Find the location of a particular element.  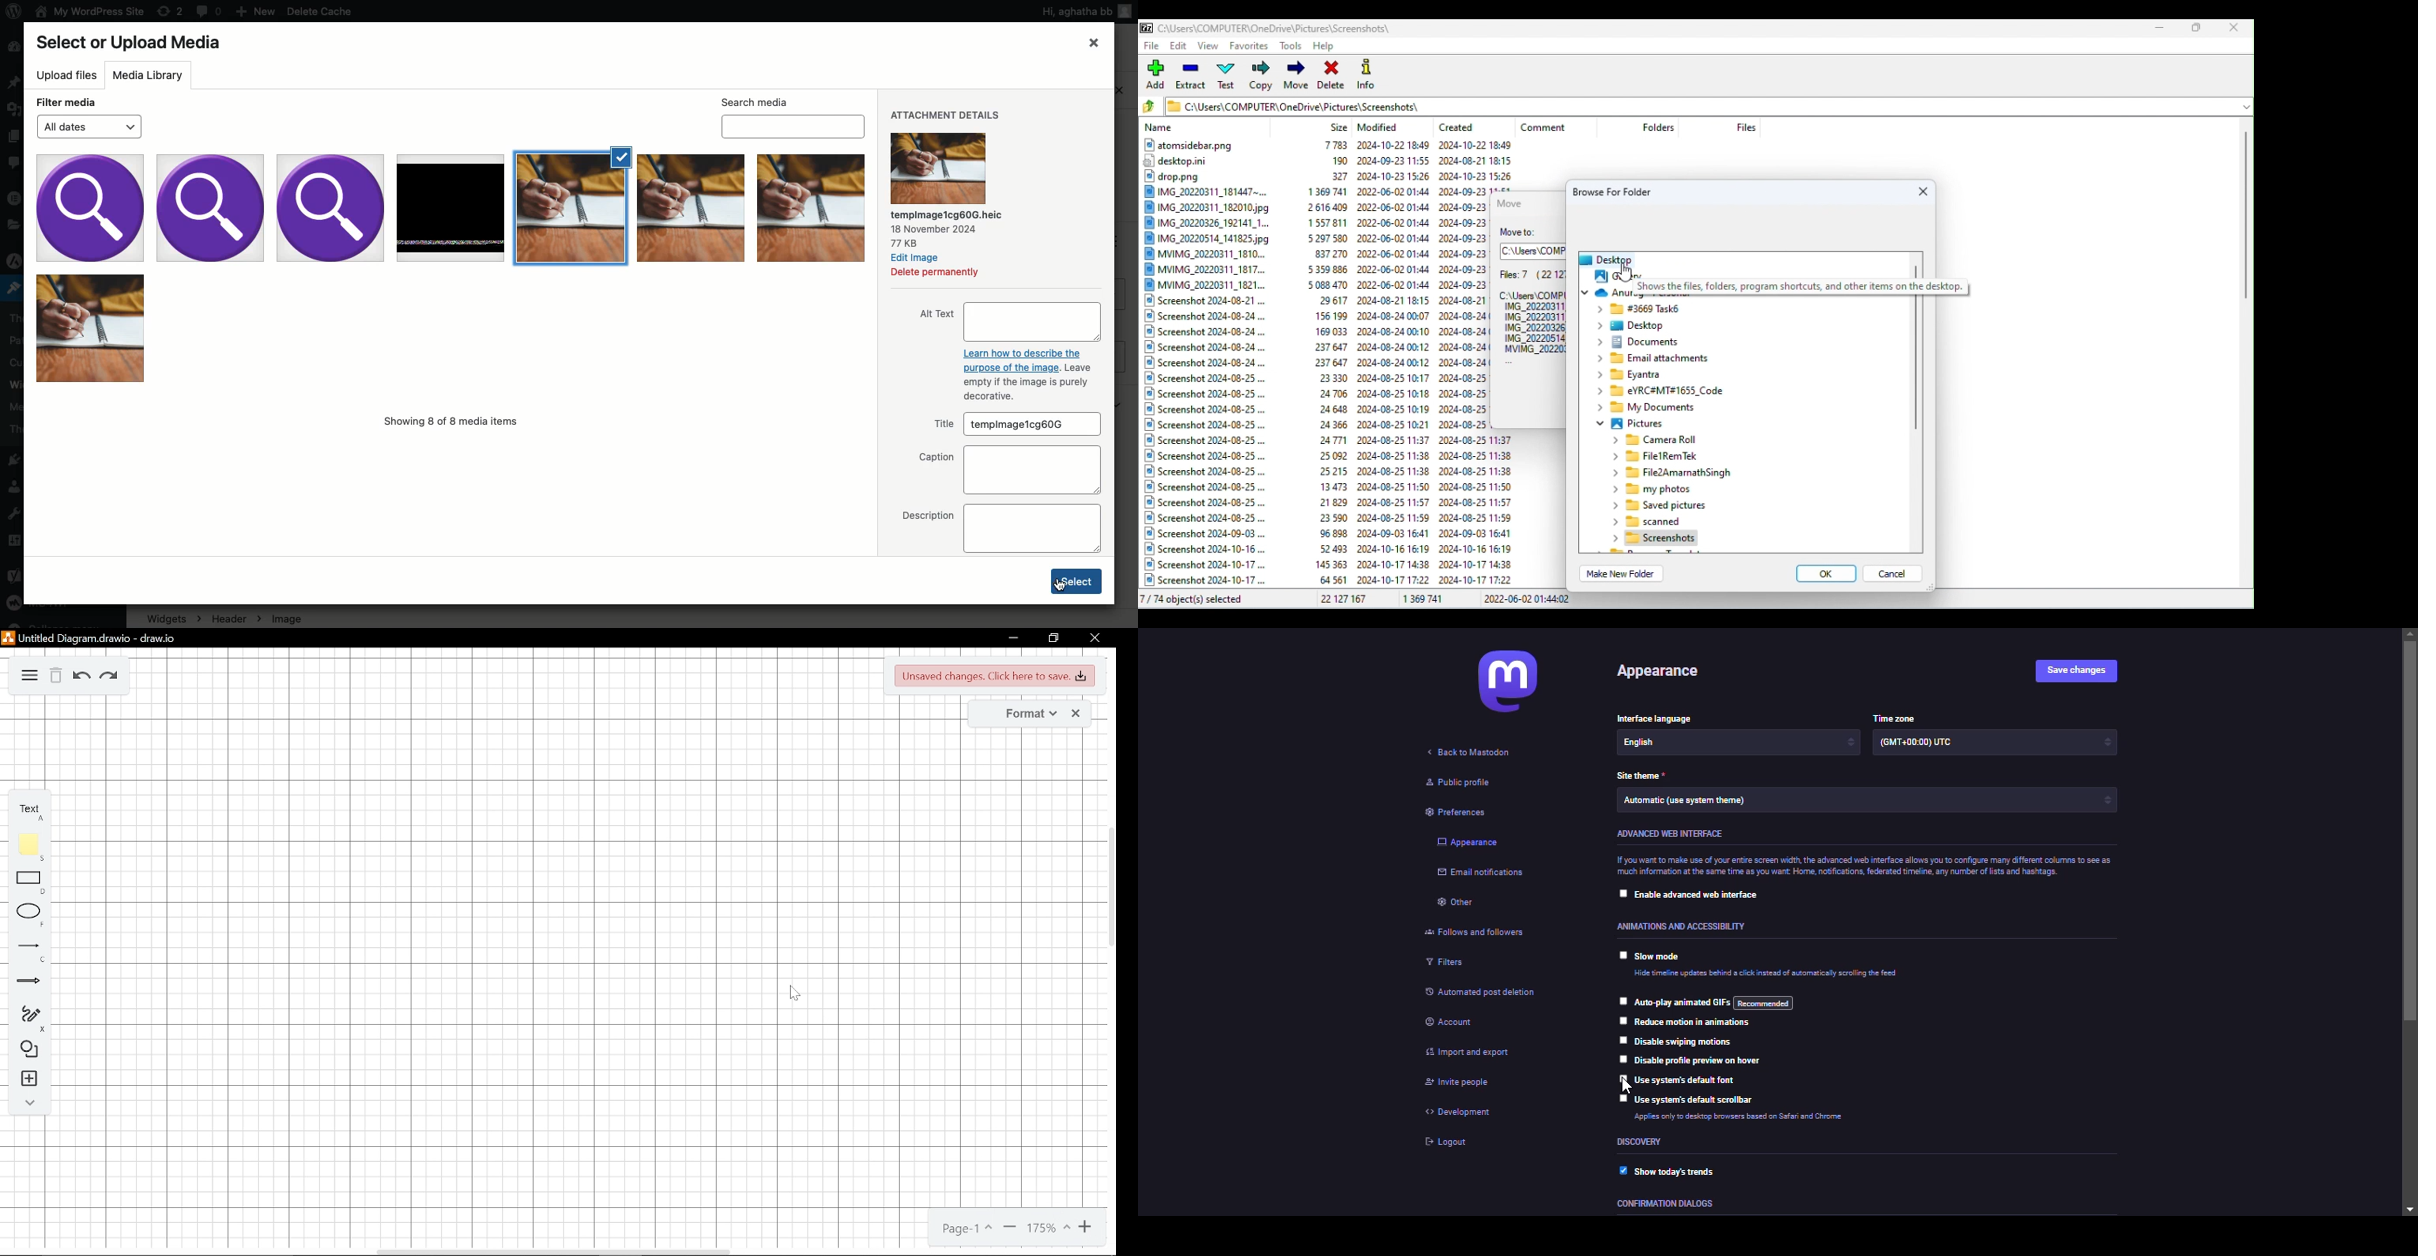

Address bar is located at coordinates (1534, 251).